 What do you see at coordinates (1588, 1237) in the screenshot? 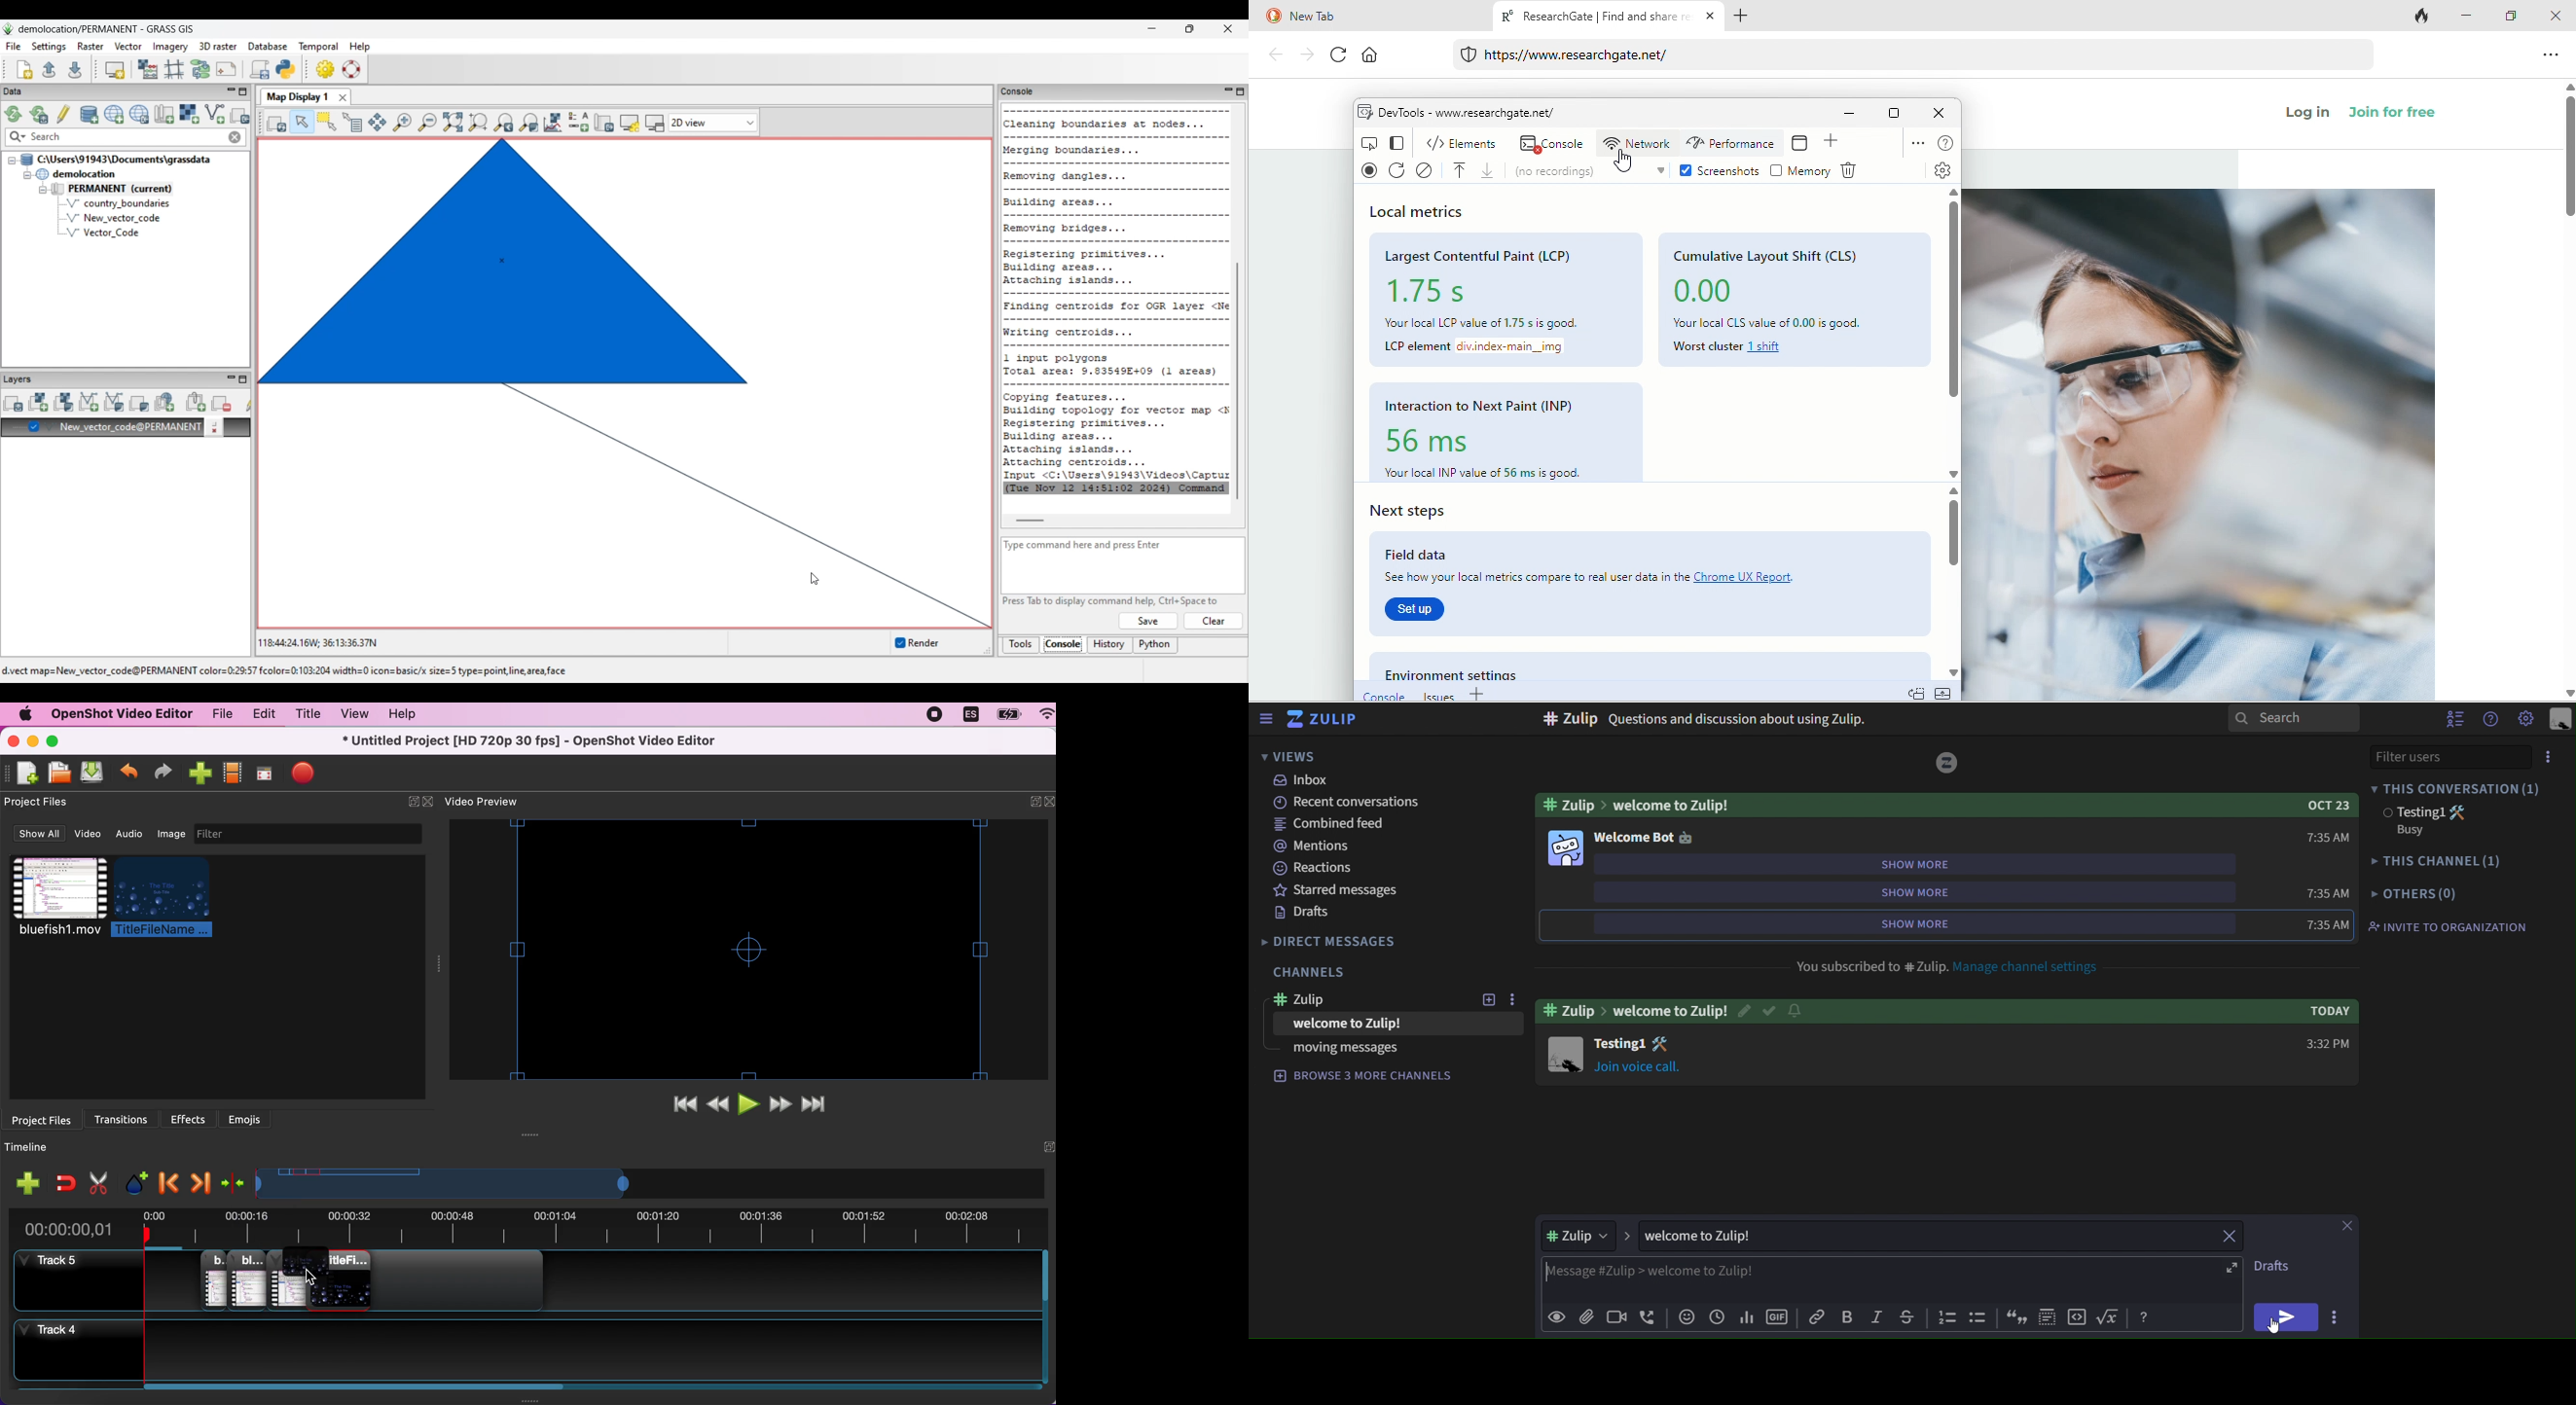
I see `#Zulip >` at bounding box center [1588, 1237].